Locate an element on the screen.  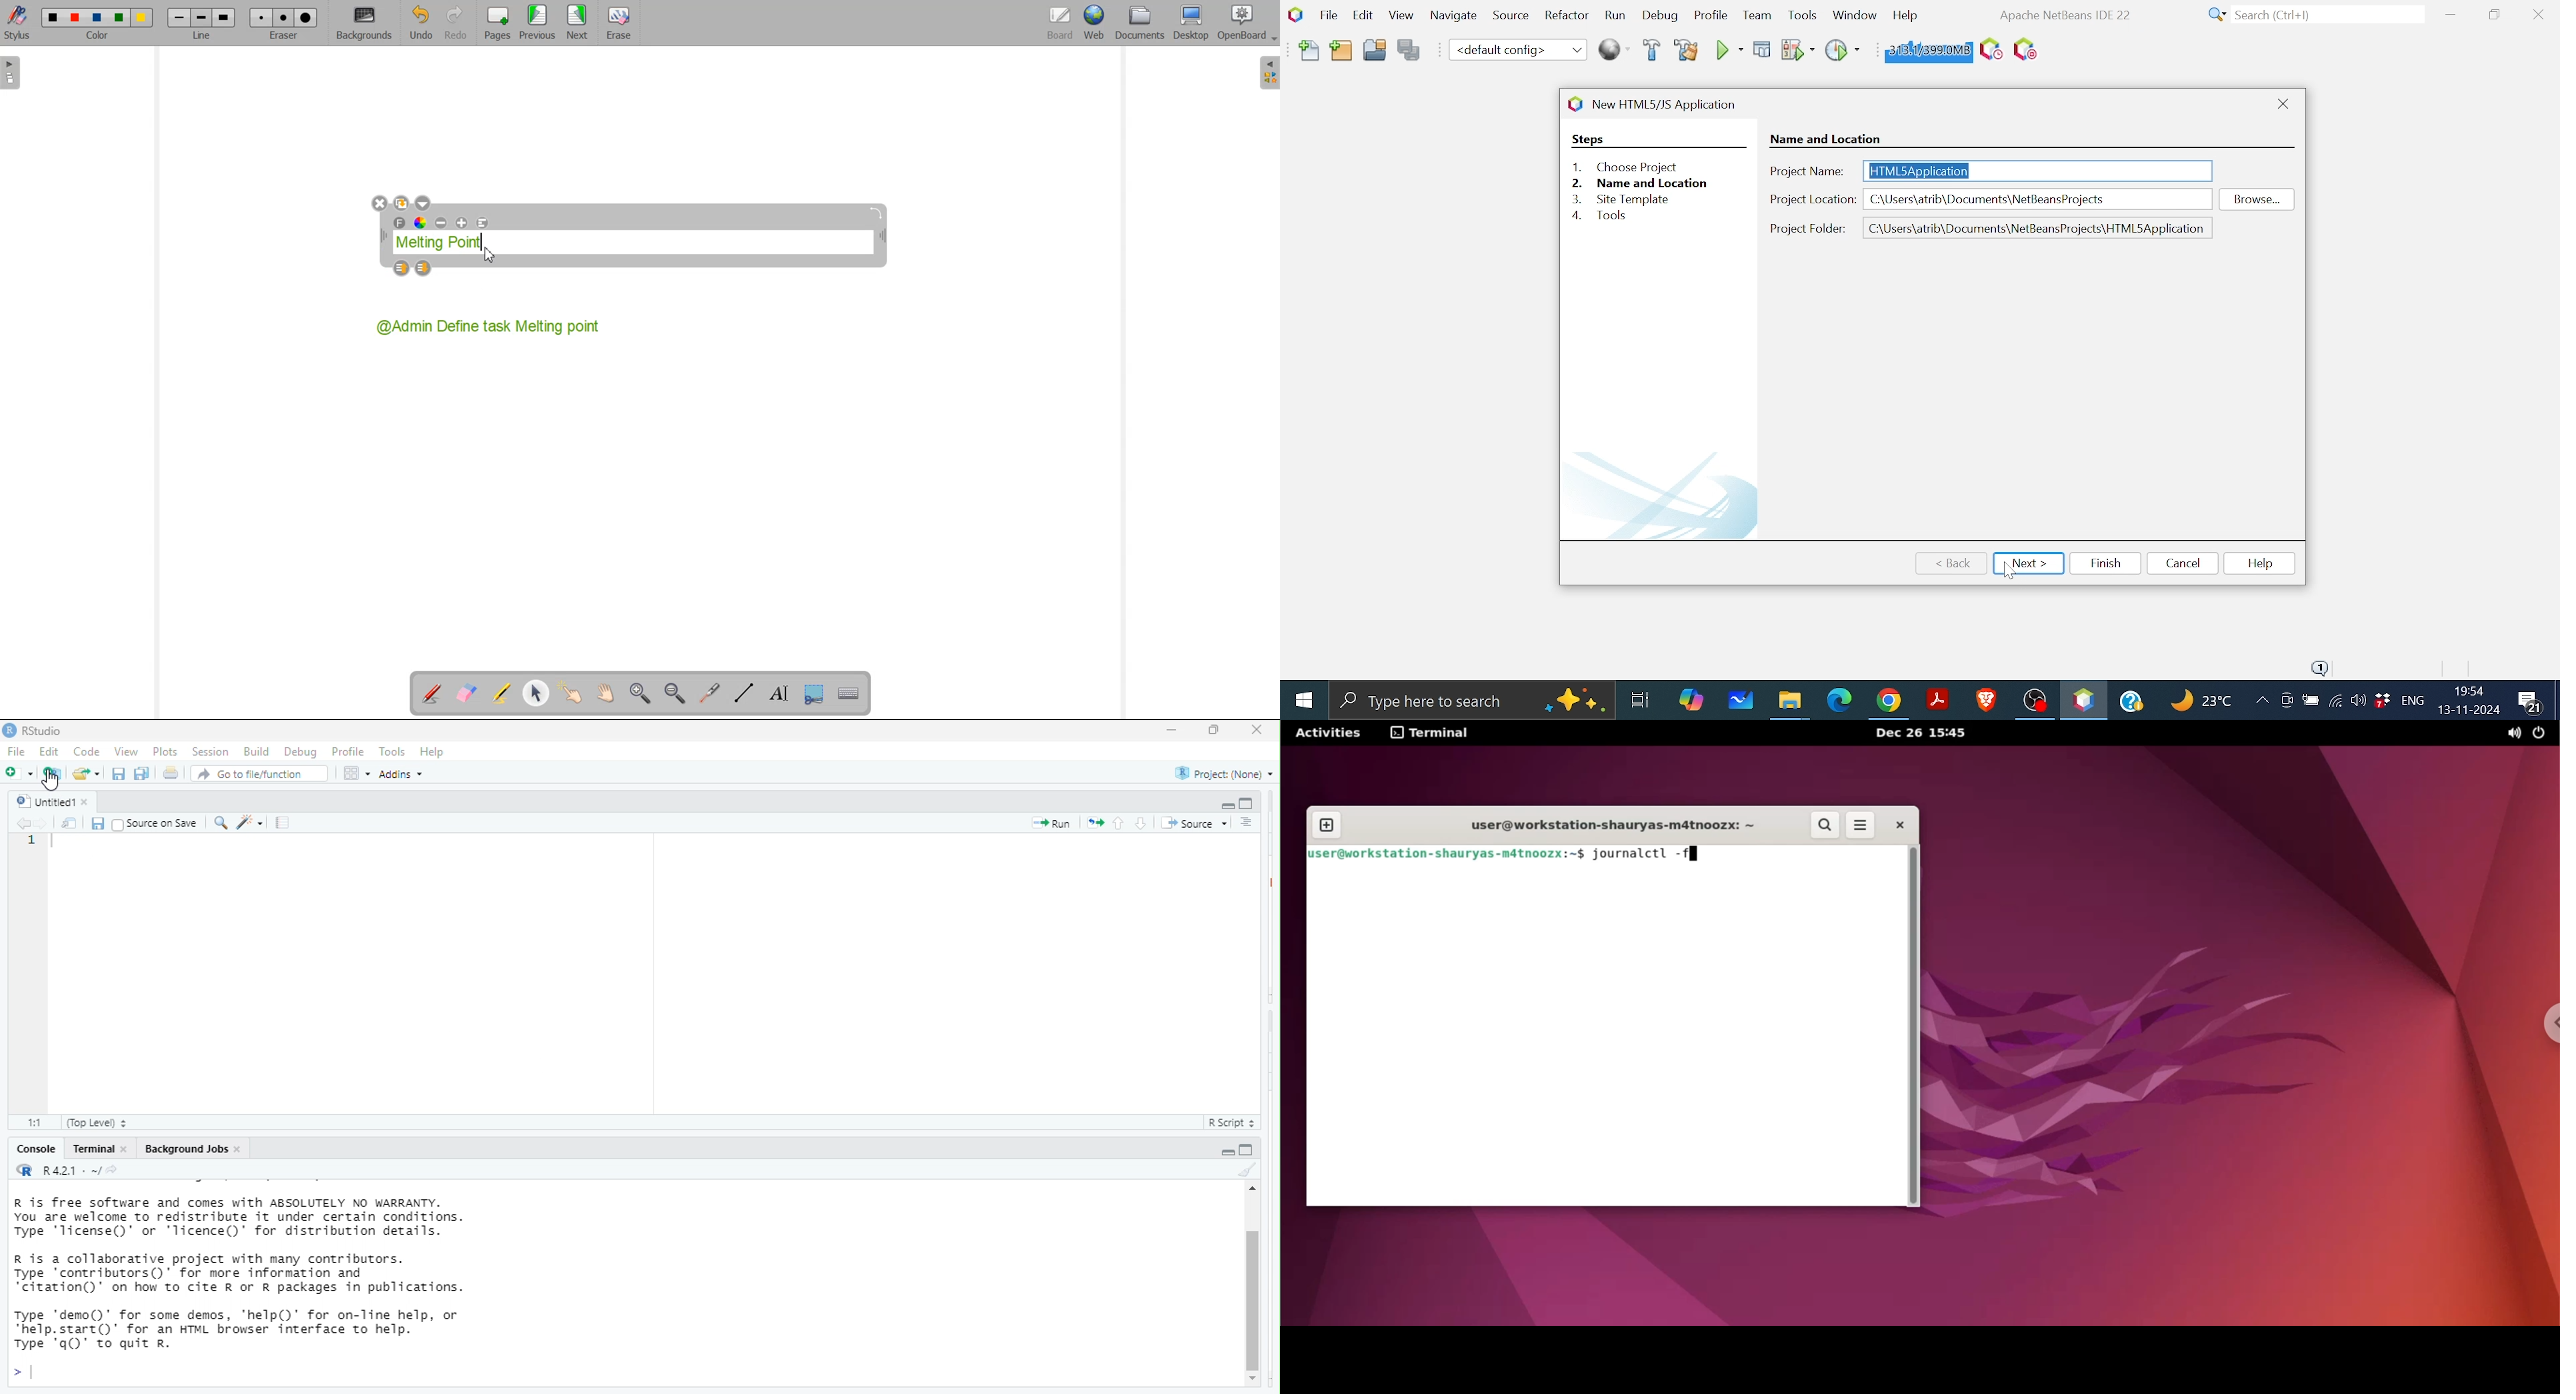
 Go to fie/function is located at coordinates (260, 774).